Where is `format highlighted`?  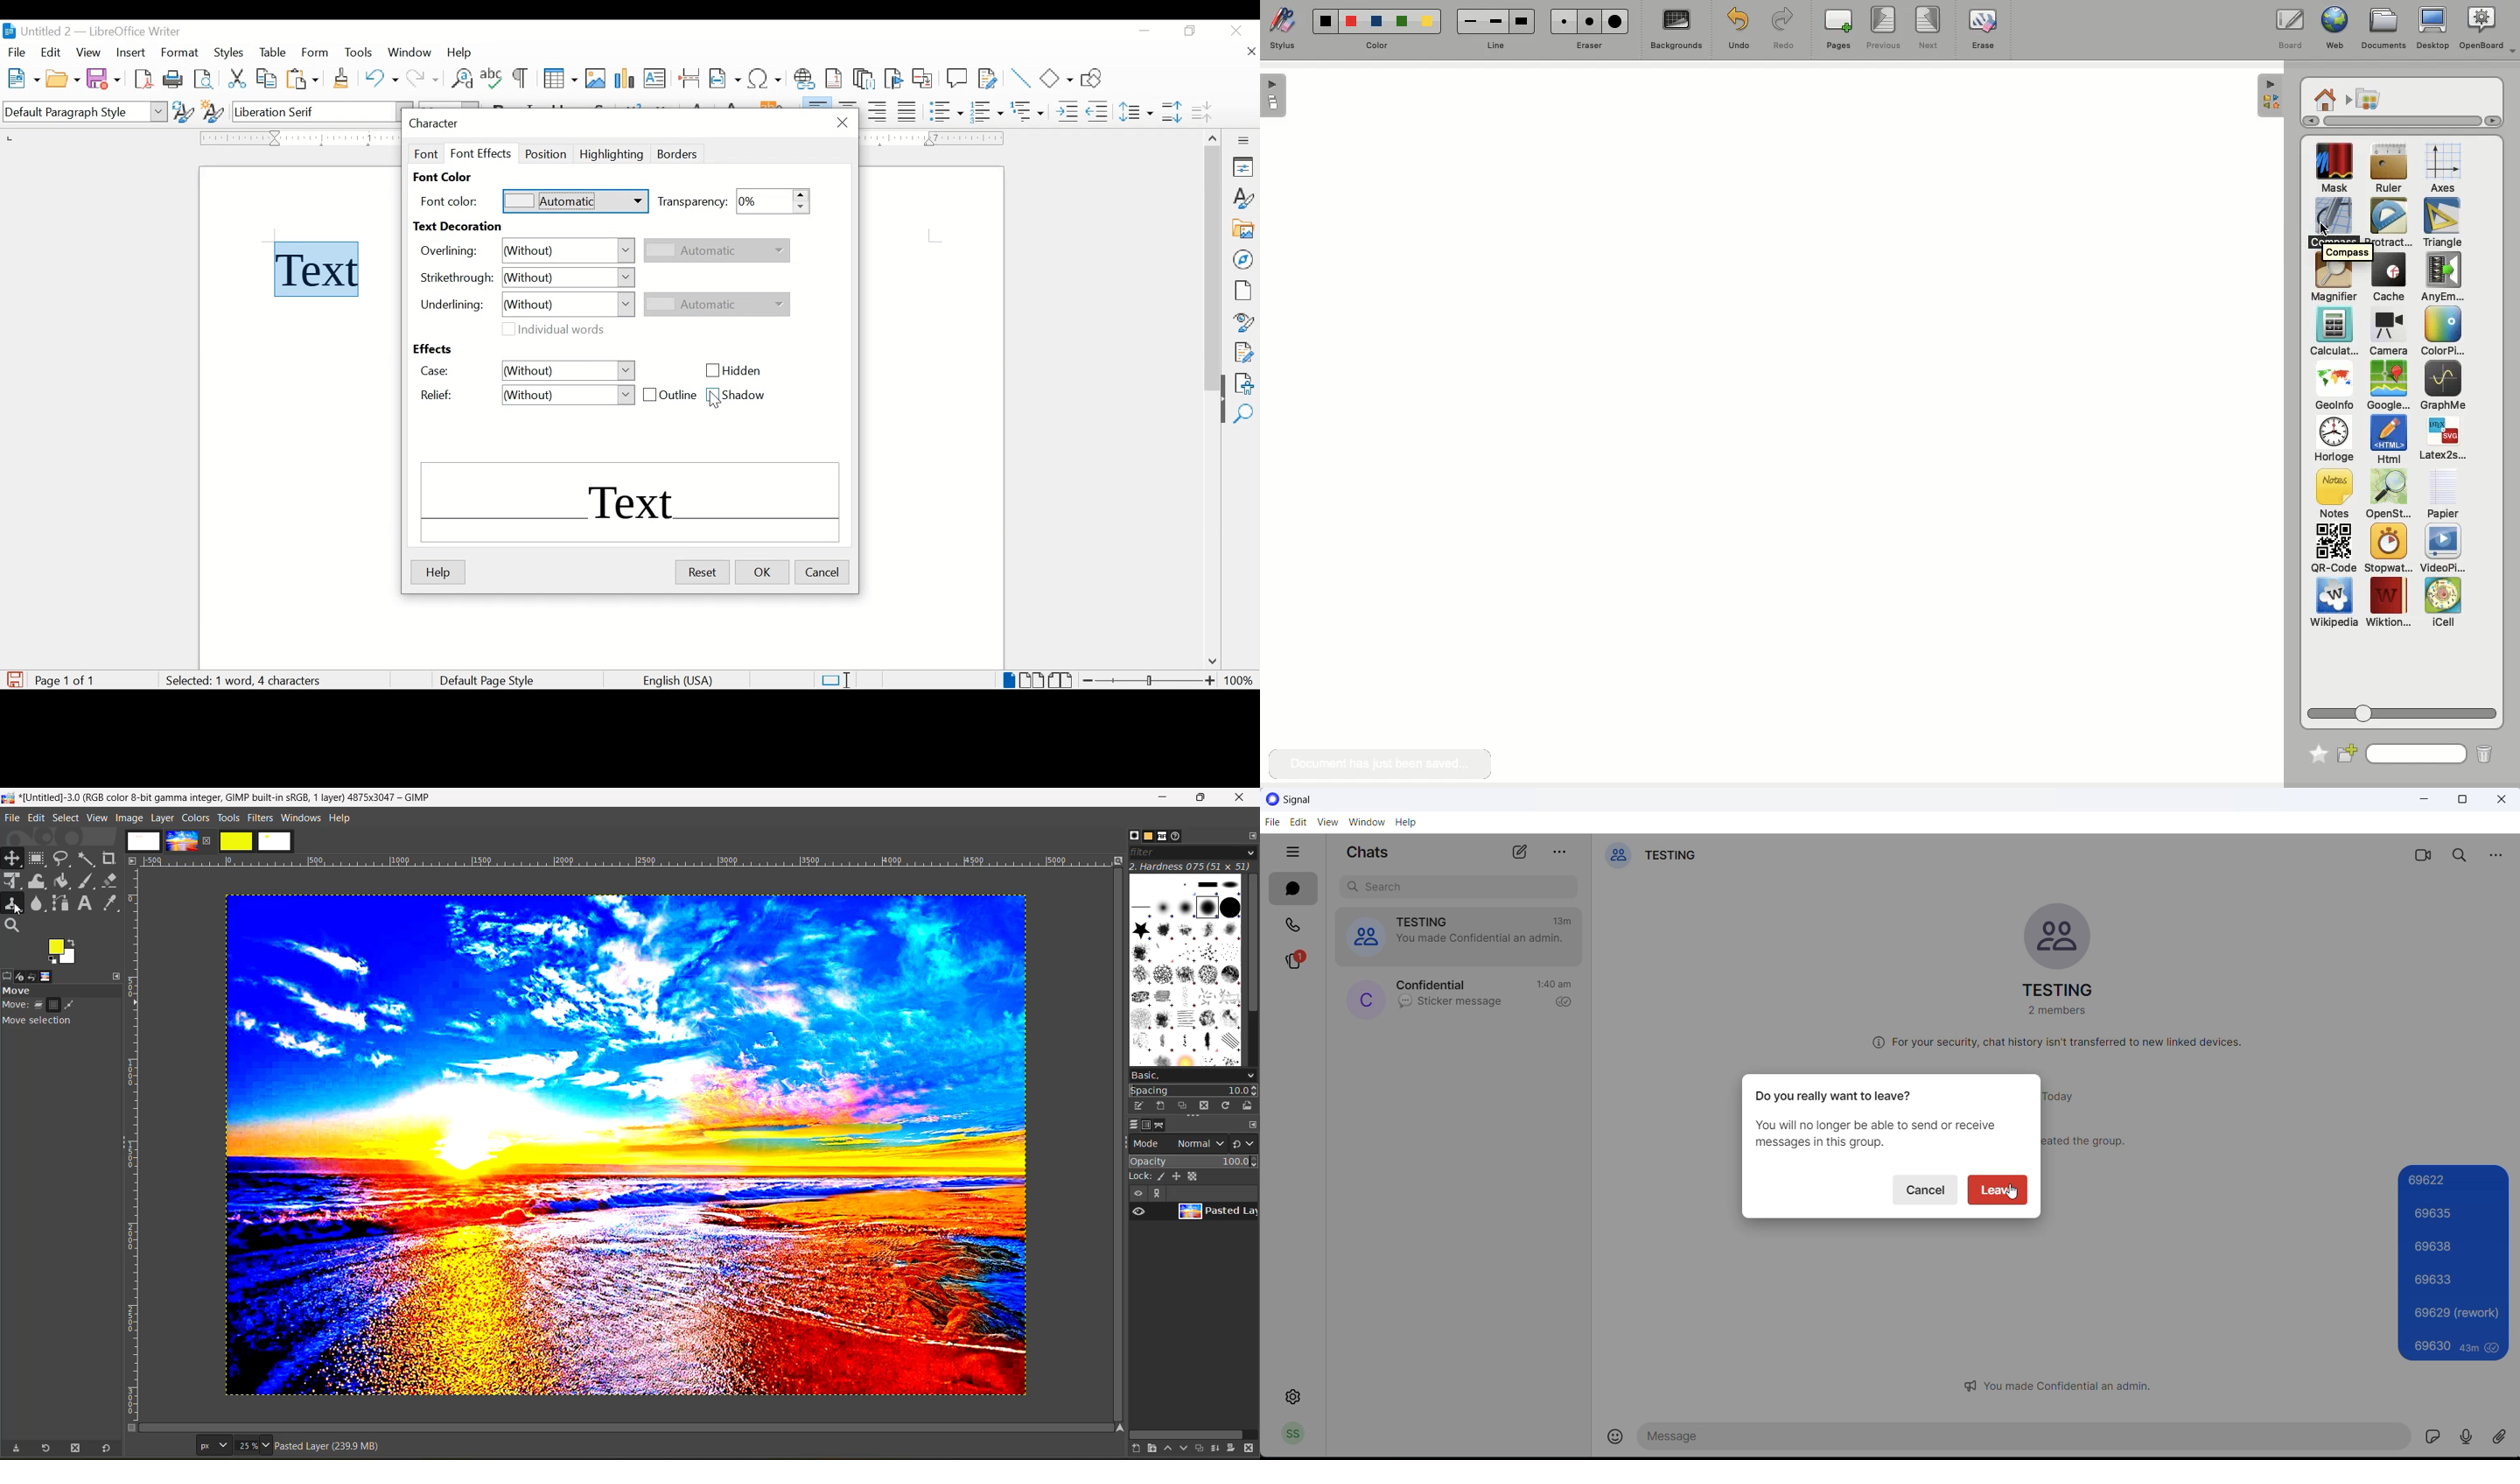
format highlighted is located at coordinates (181, 53).